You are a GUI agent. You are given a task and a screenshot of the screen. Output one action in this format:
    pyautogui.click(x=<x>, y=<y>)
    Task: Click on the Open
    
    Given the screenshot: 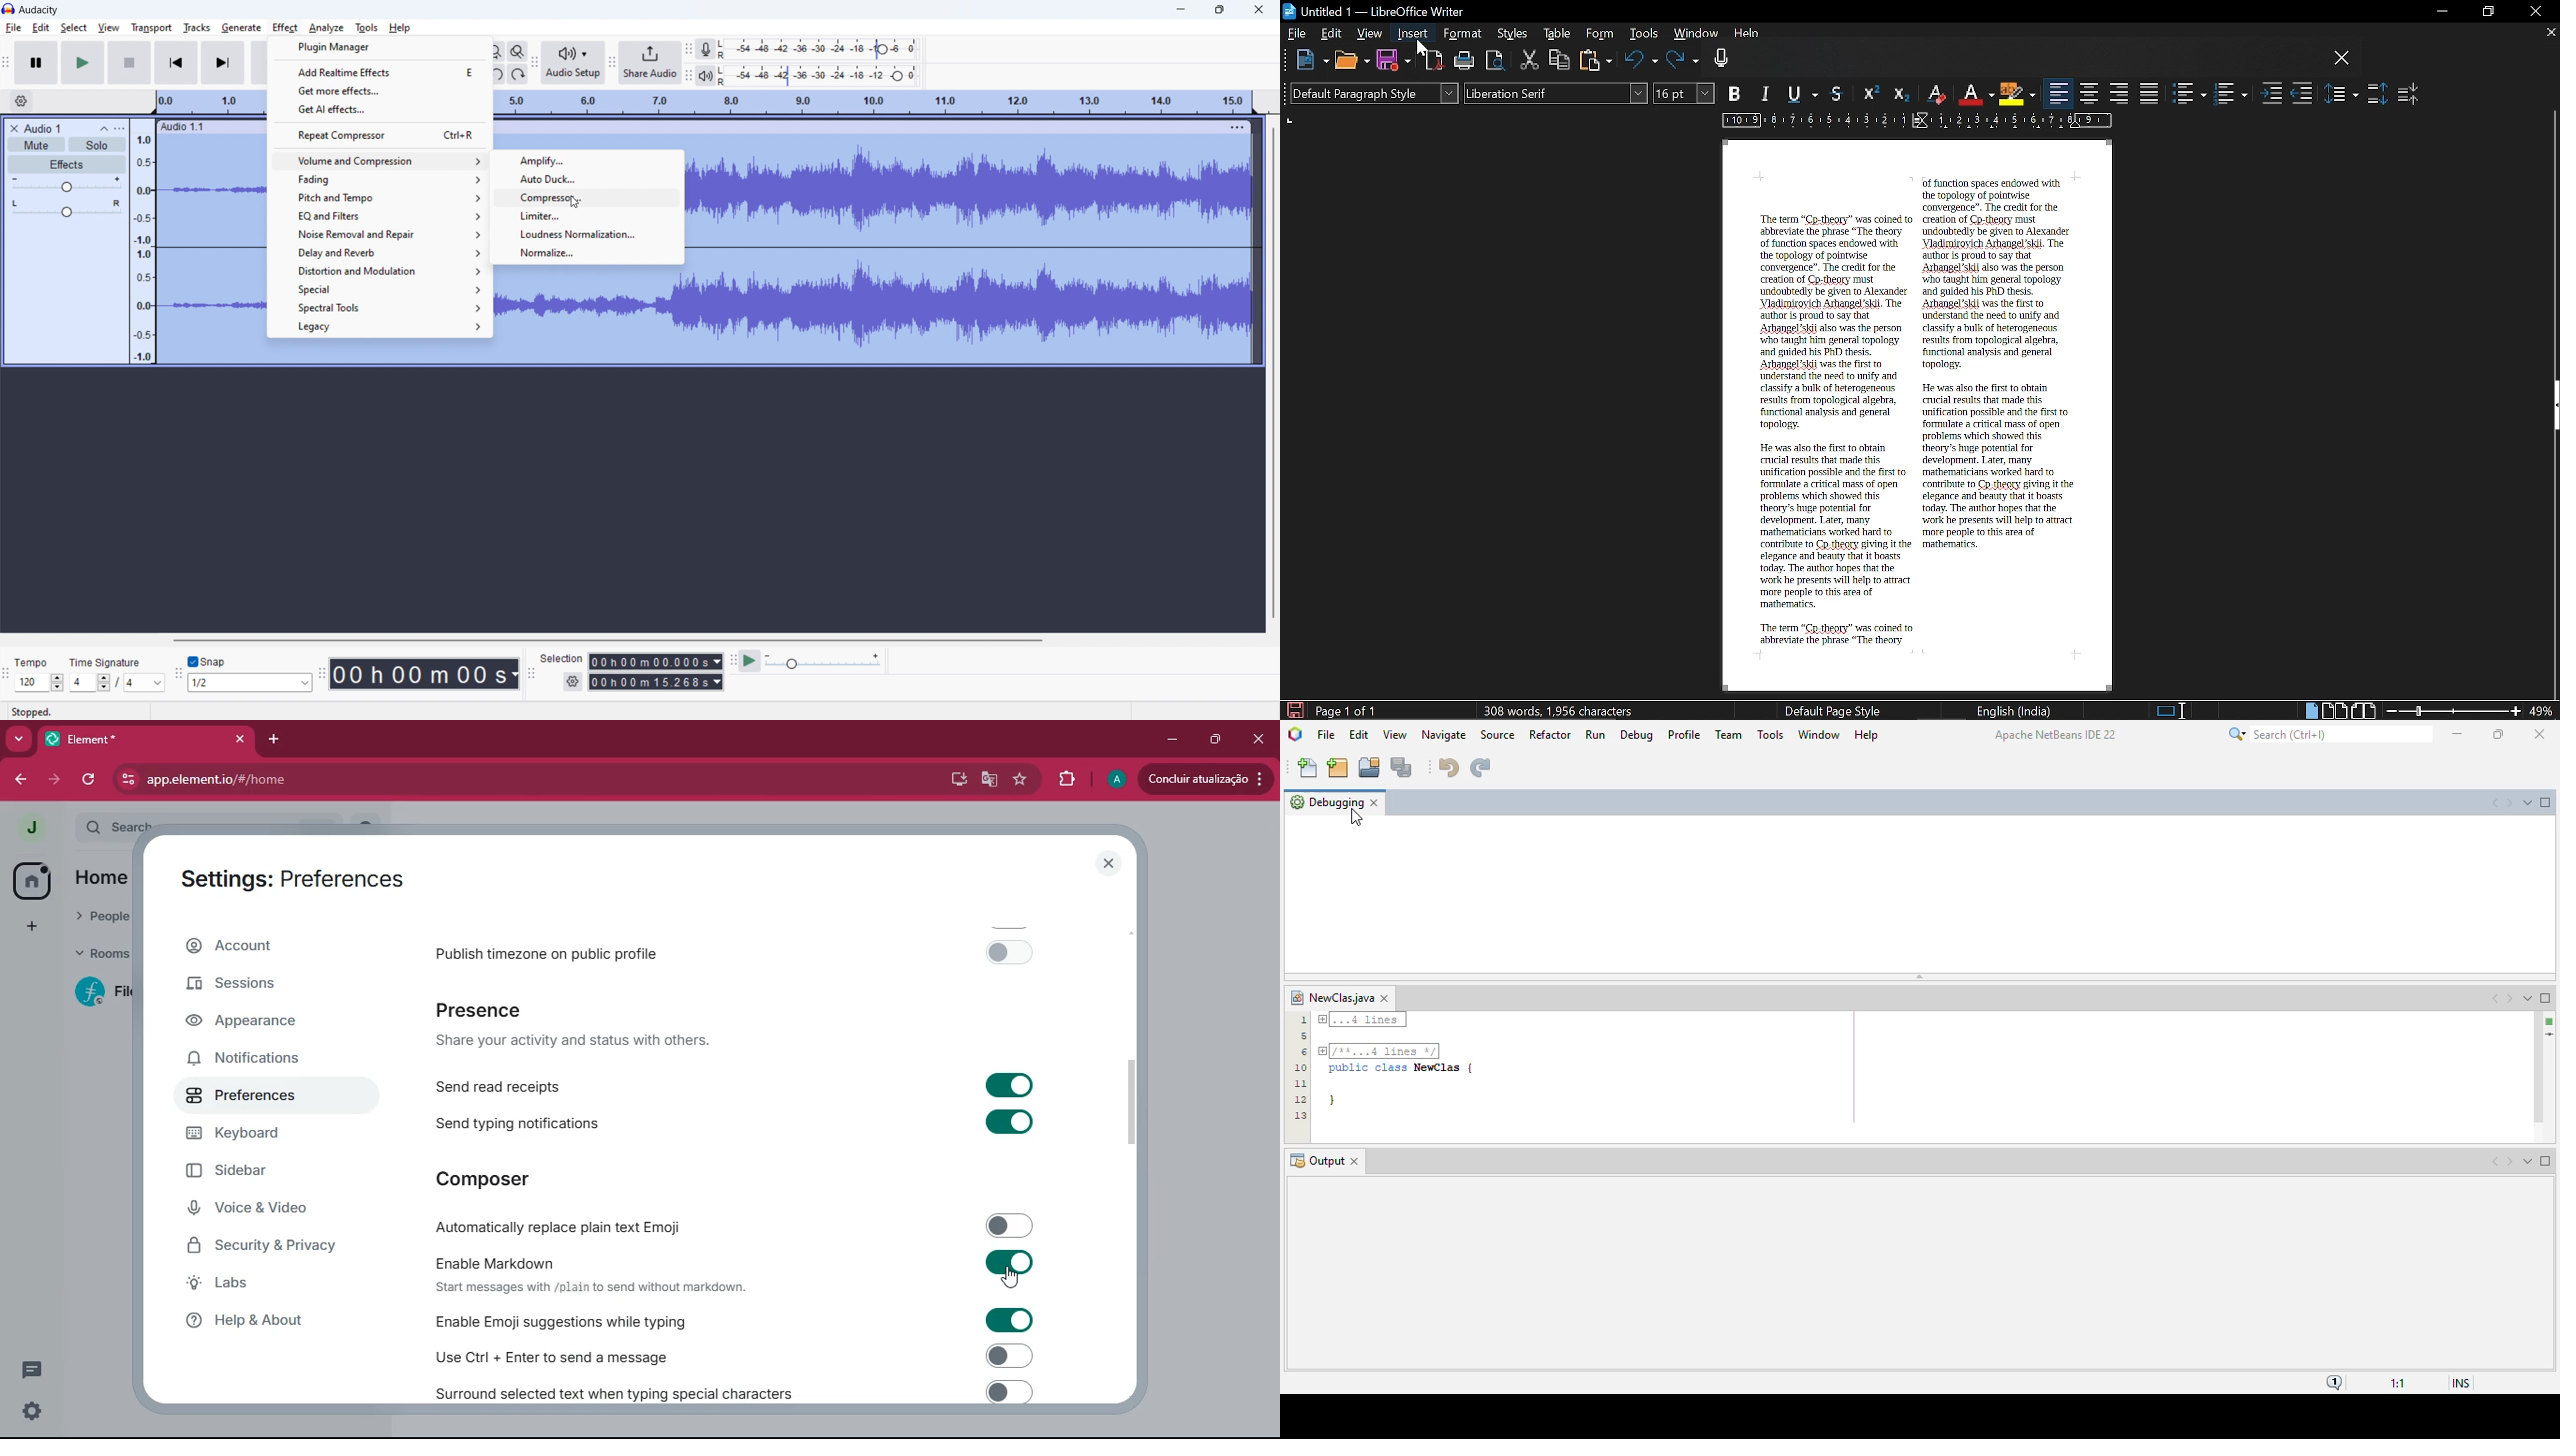 What is the action you would take?
    pyautogui.click(x=1351, y=62)
    